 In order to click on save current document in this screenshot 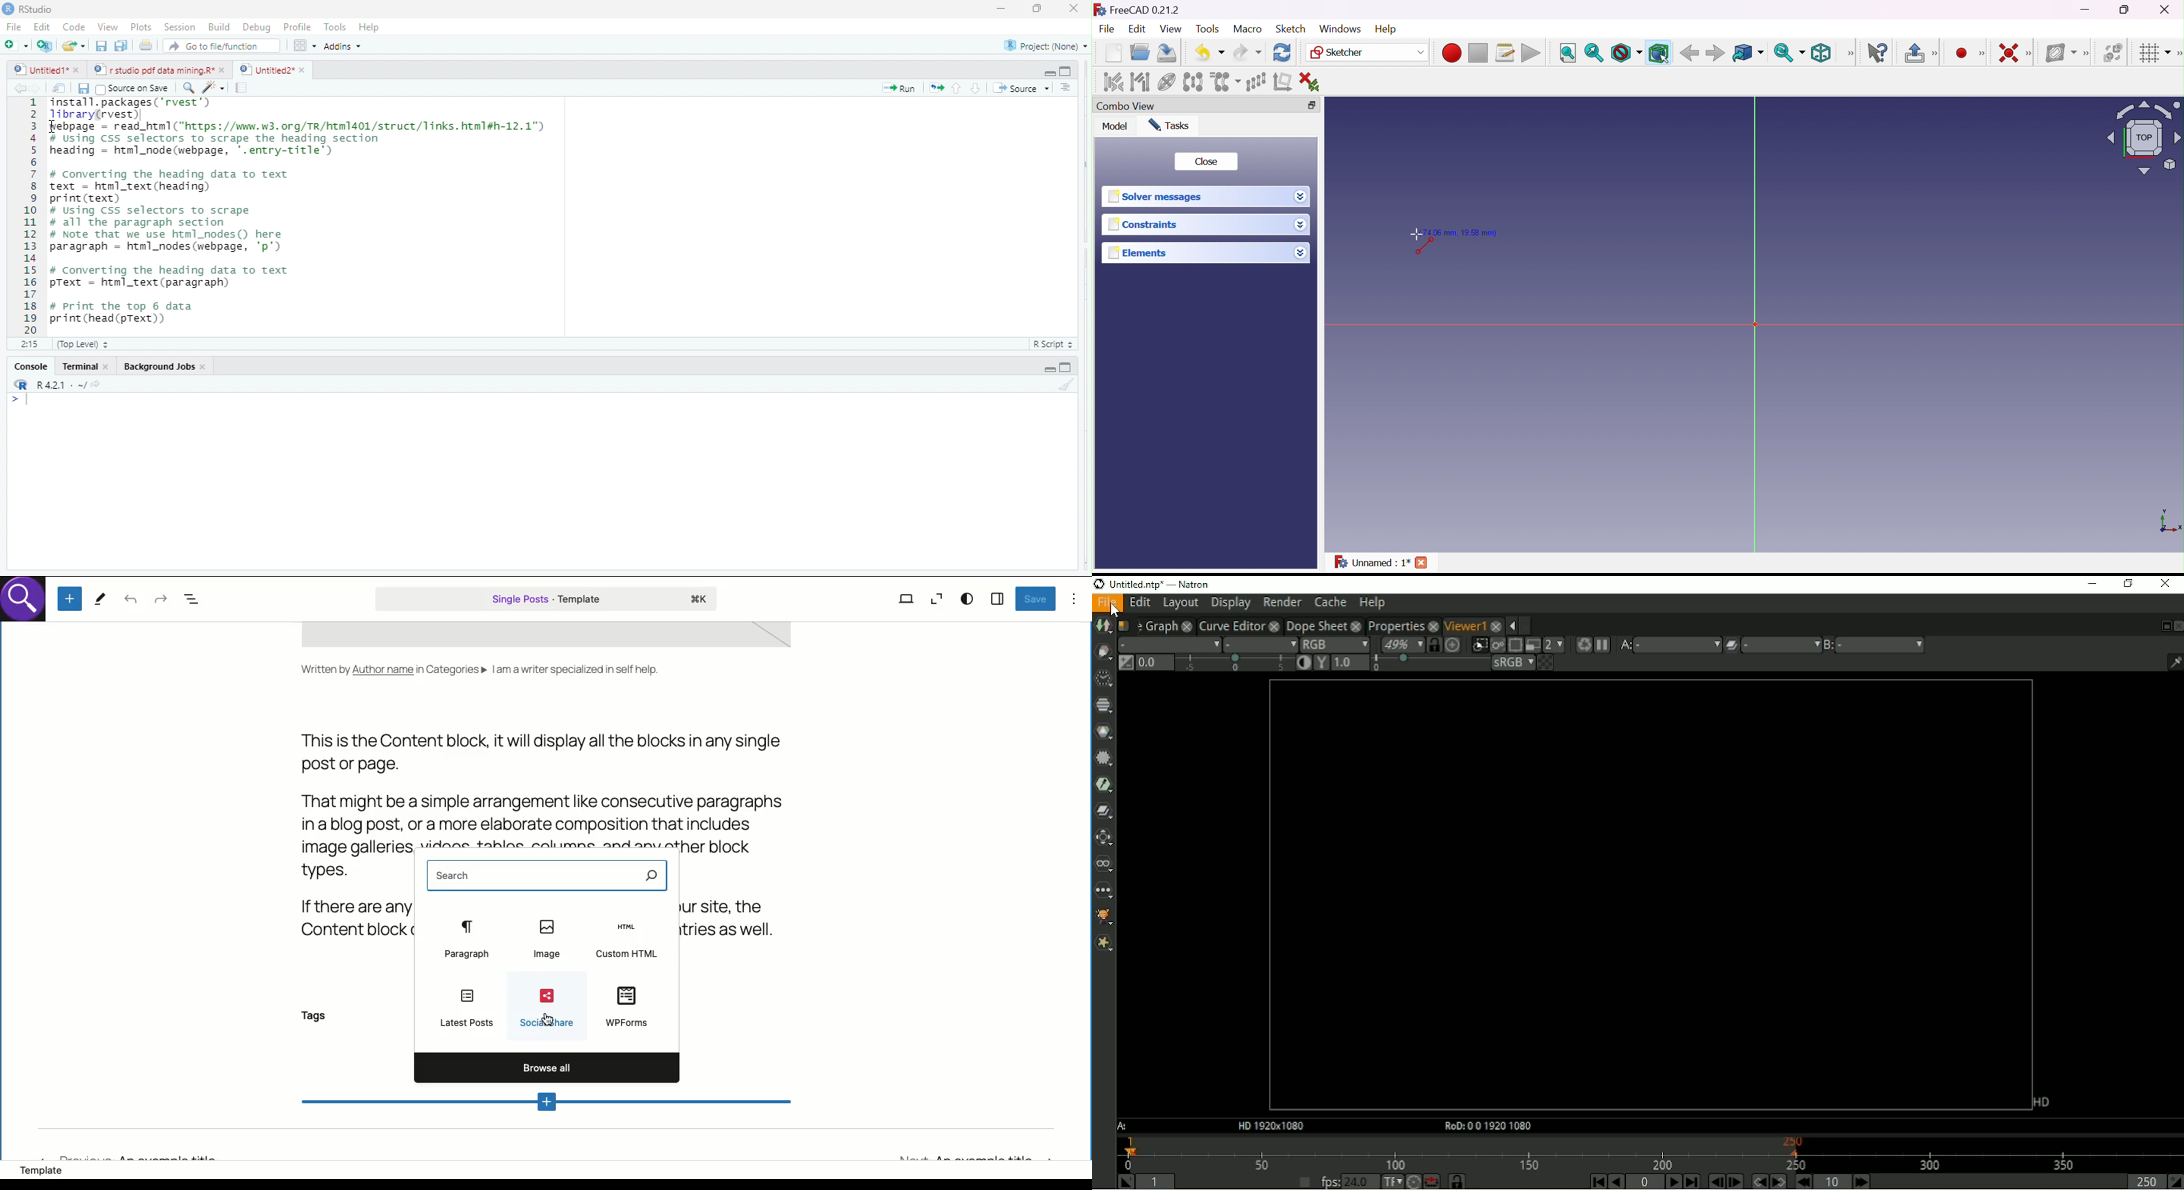, I will do `click(83, 90)`.